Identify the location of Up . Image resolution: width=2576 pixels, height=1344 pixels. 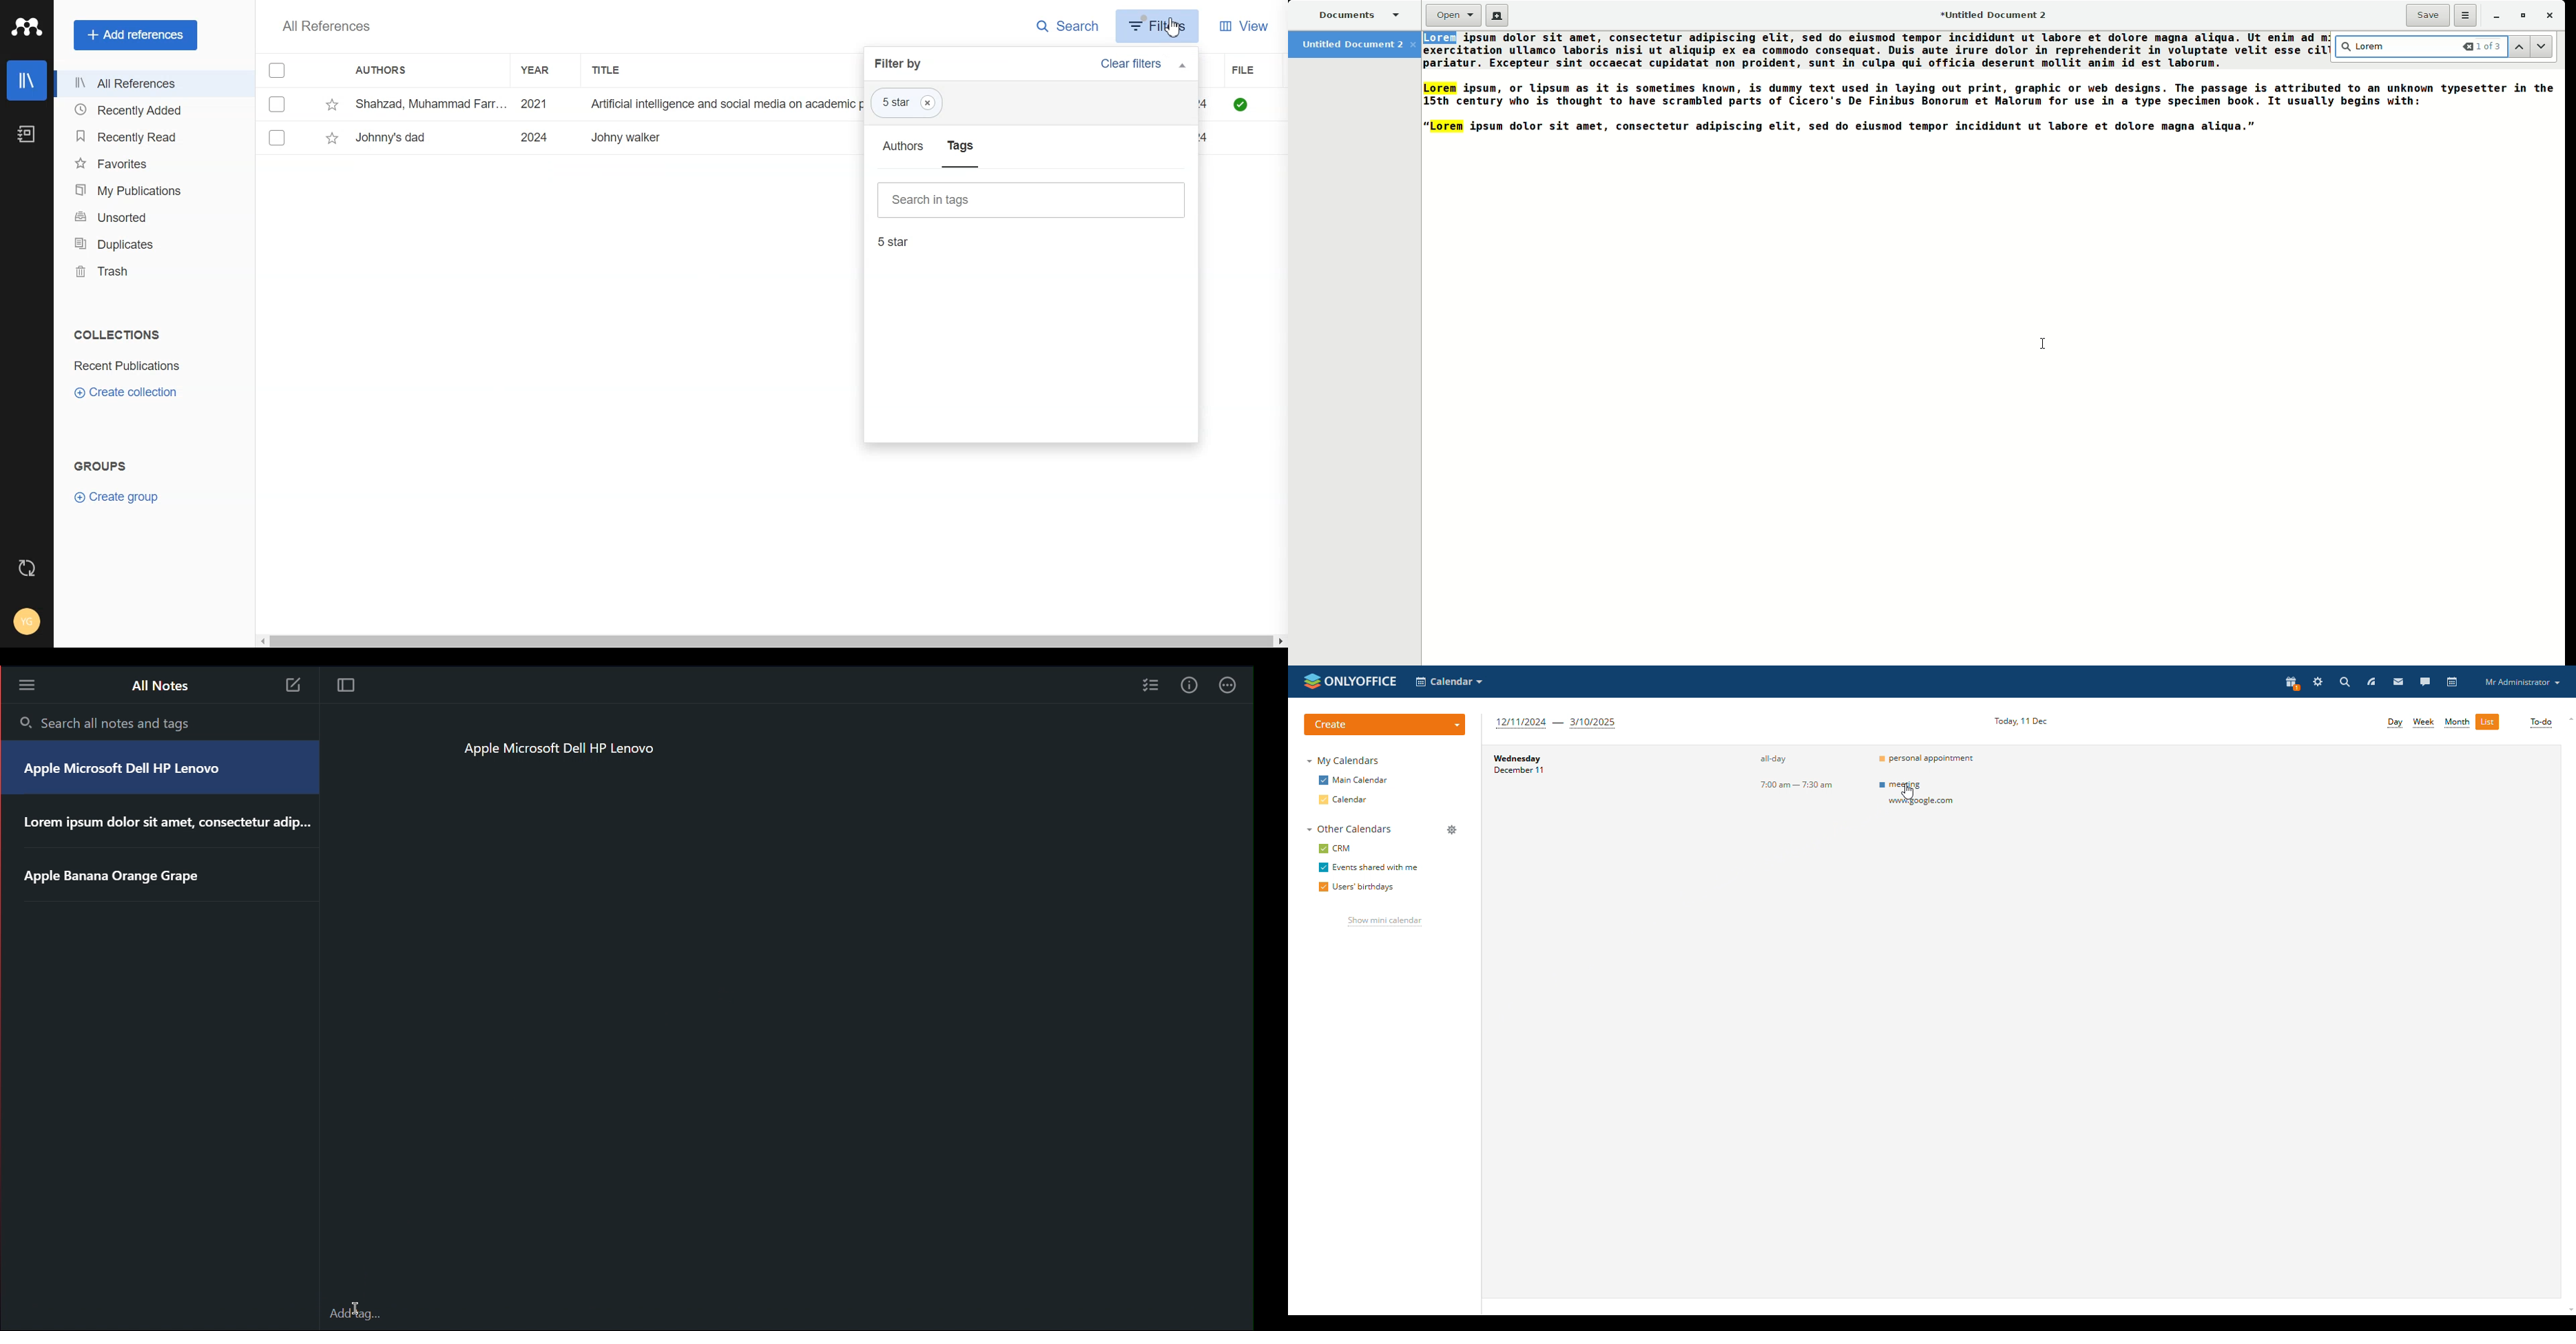
(2522, 47).